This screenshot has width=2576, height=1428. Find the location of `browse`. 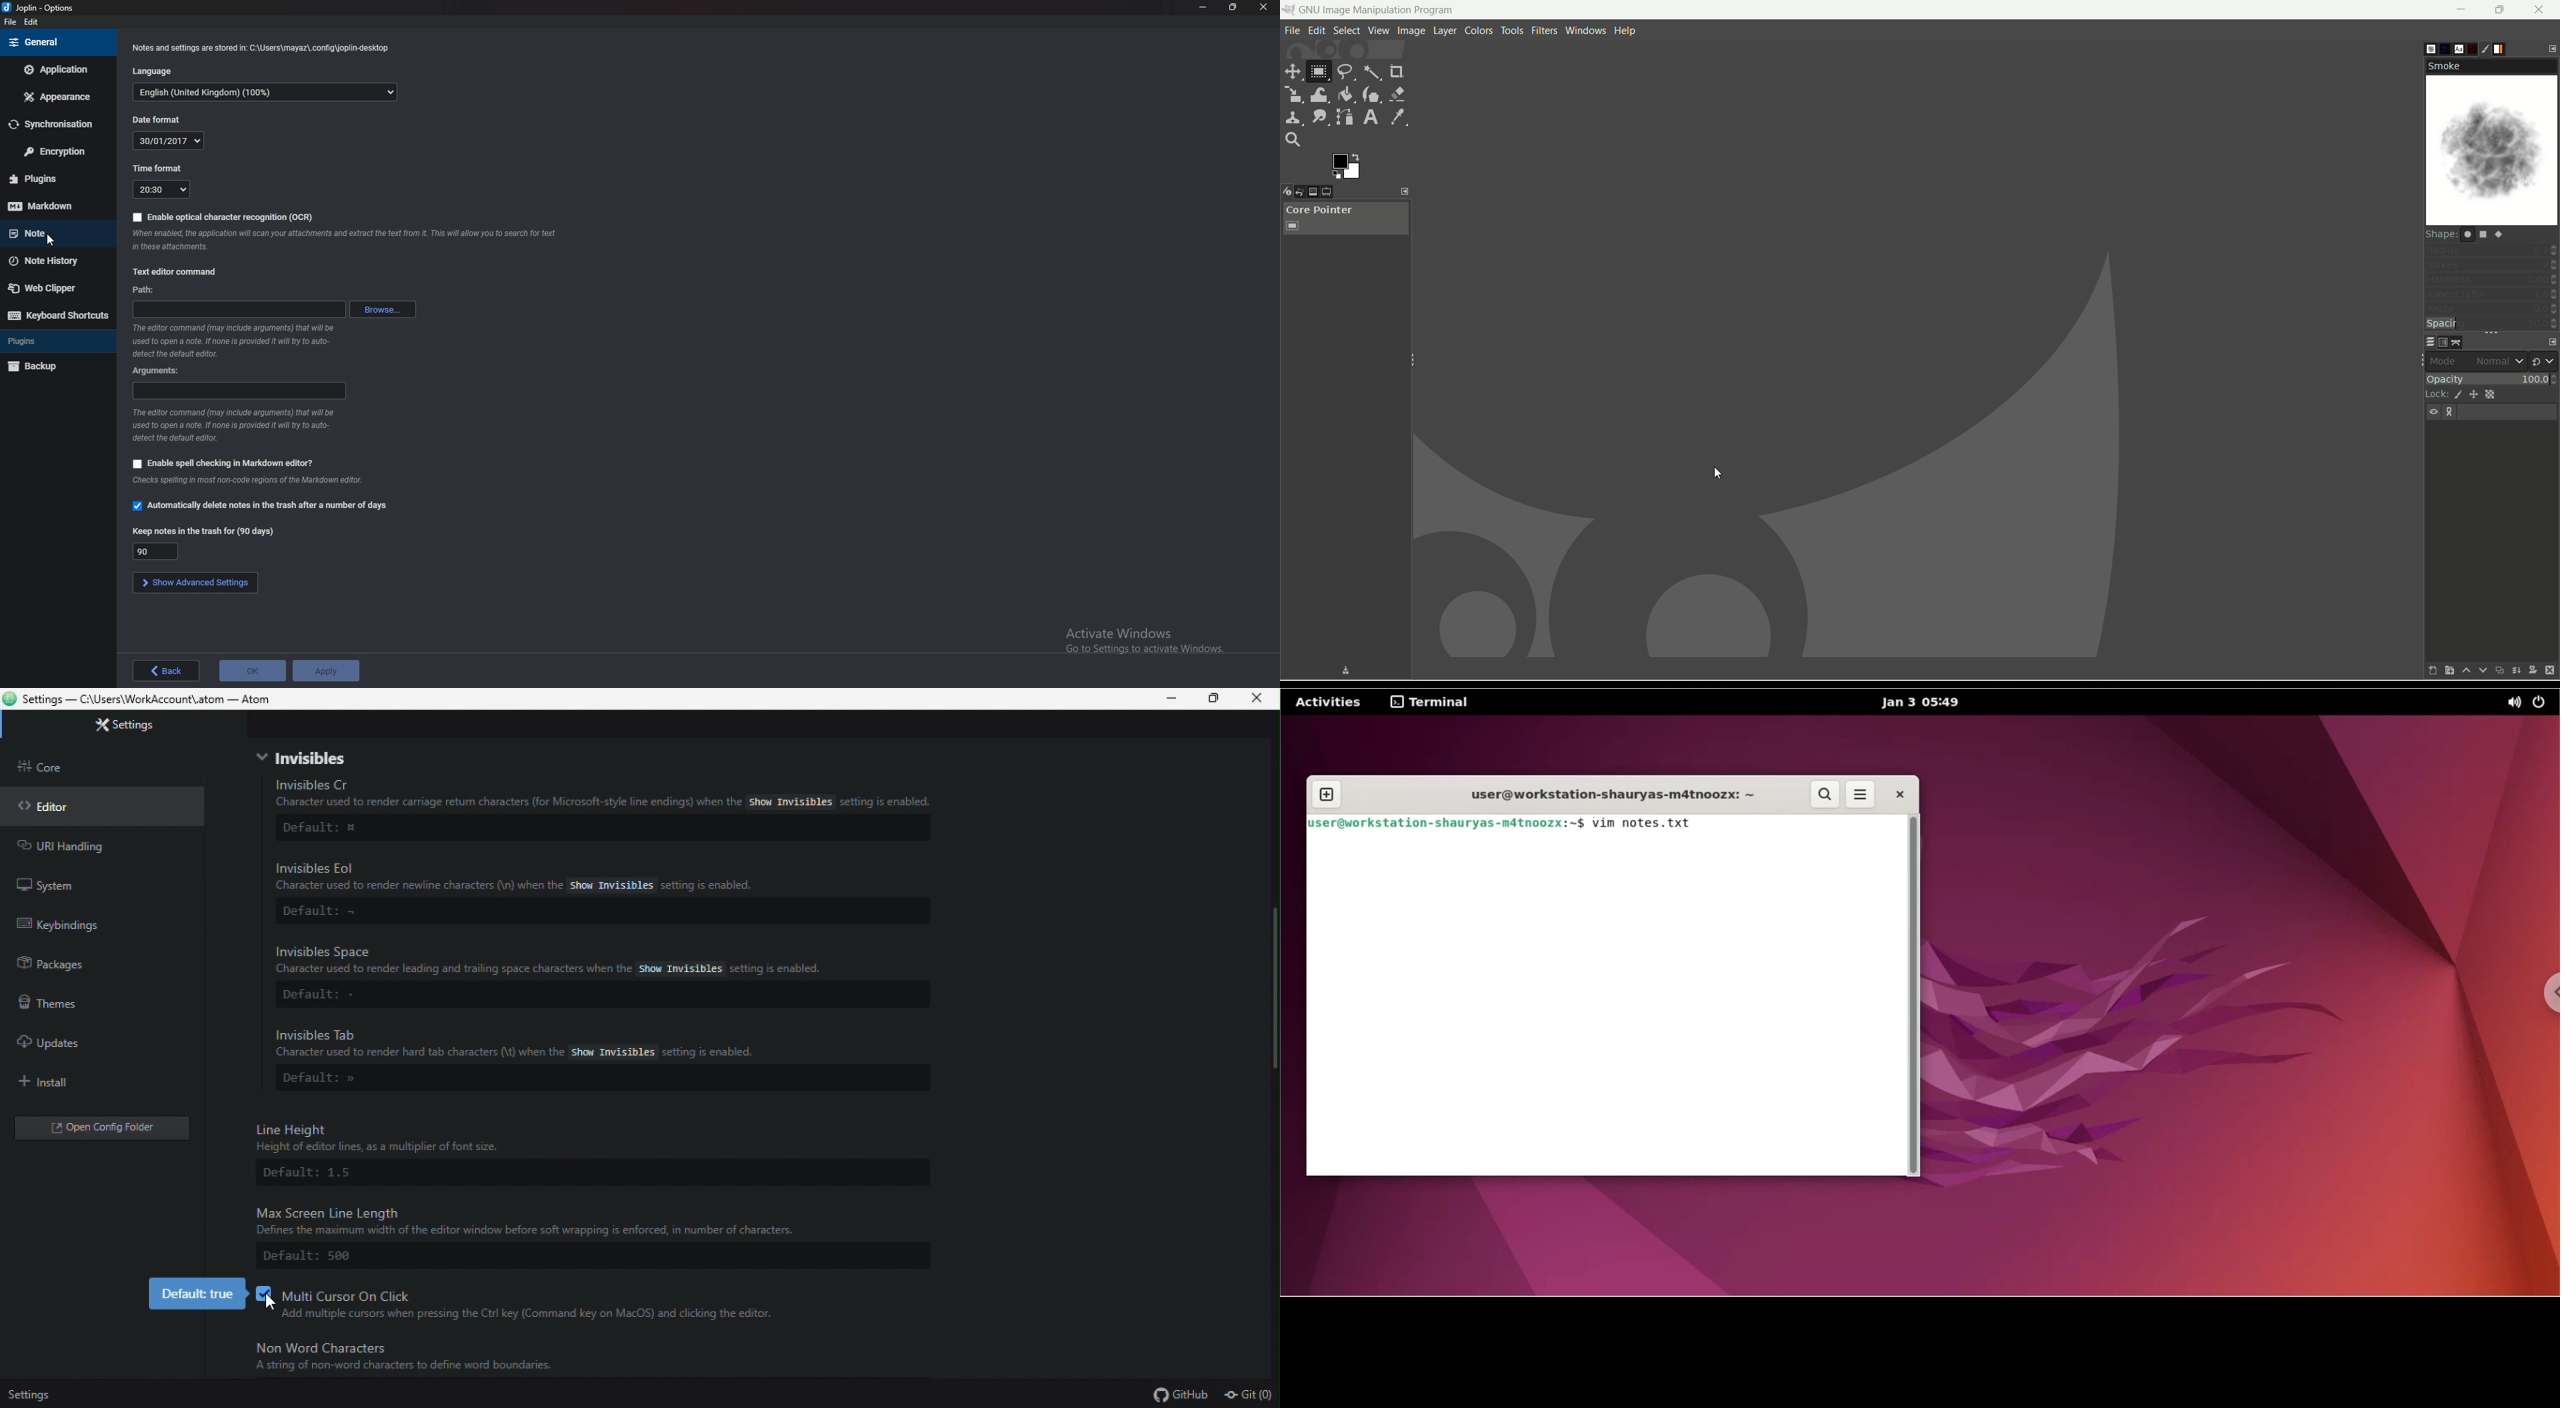

browse is located at coordinates (381, 307).